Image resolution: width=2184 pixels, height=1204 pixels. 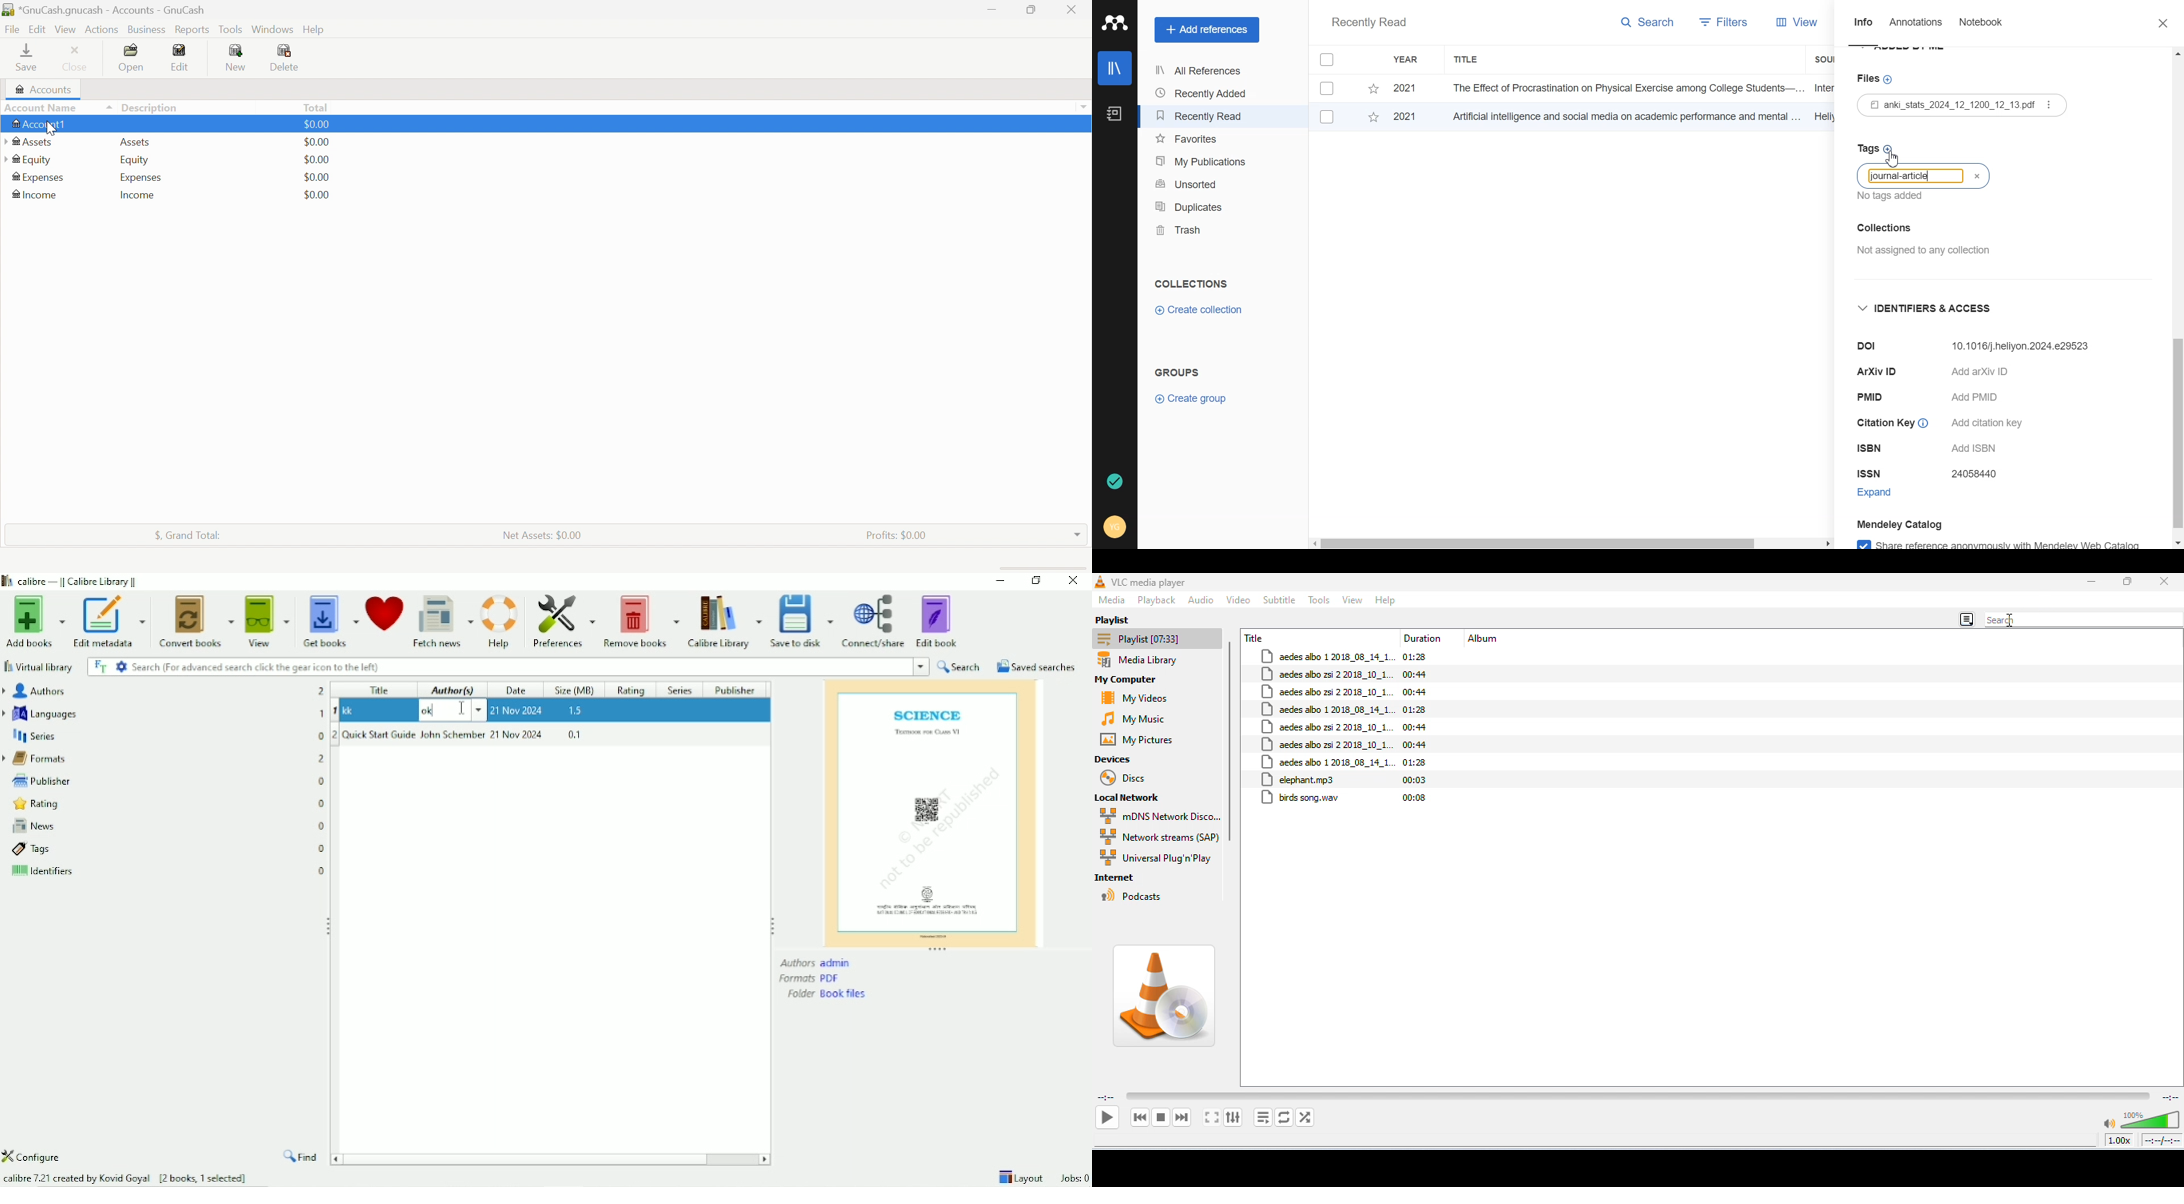 What do you see at coordinates (77, 58) in the screenshot?
I see `Close` at bounding box center [77, 58].